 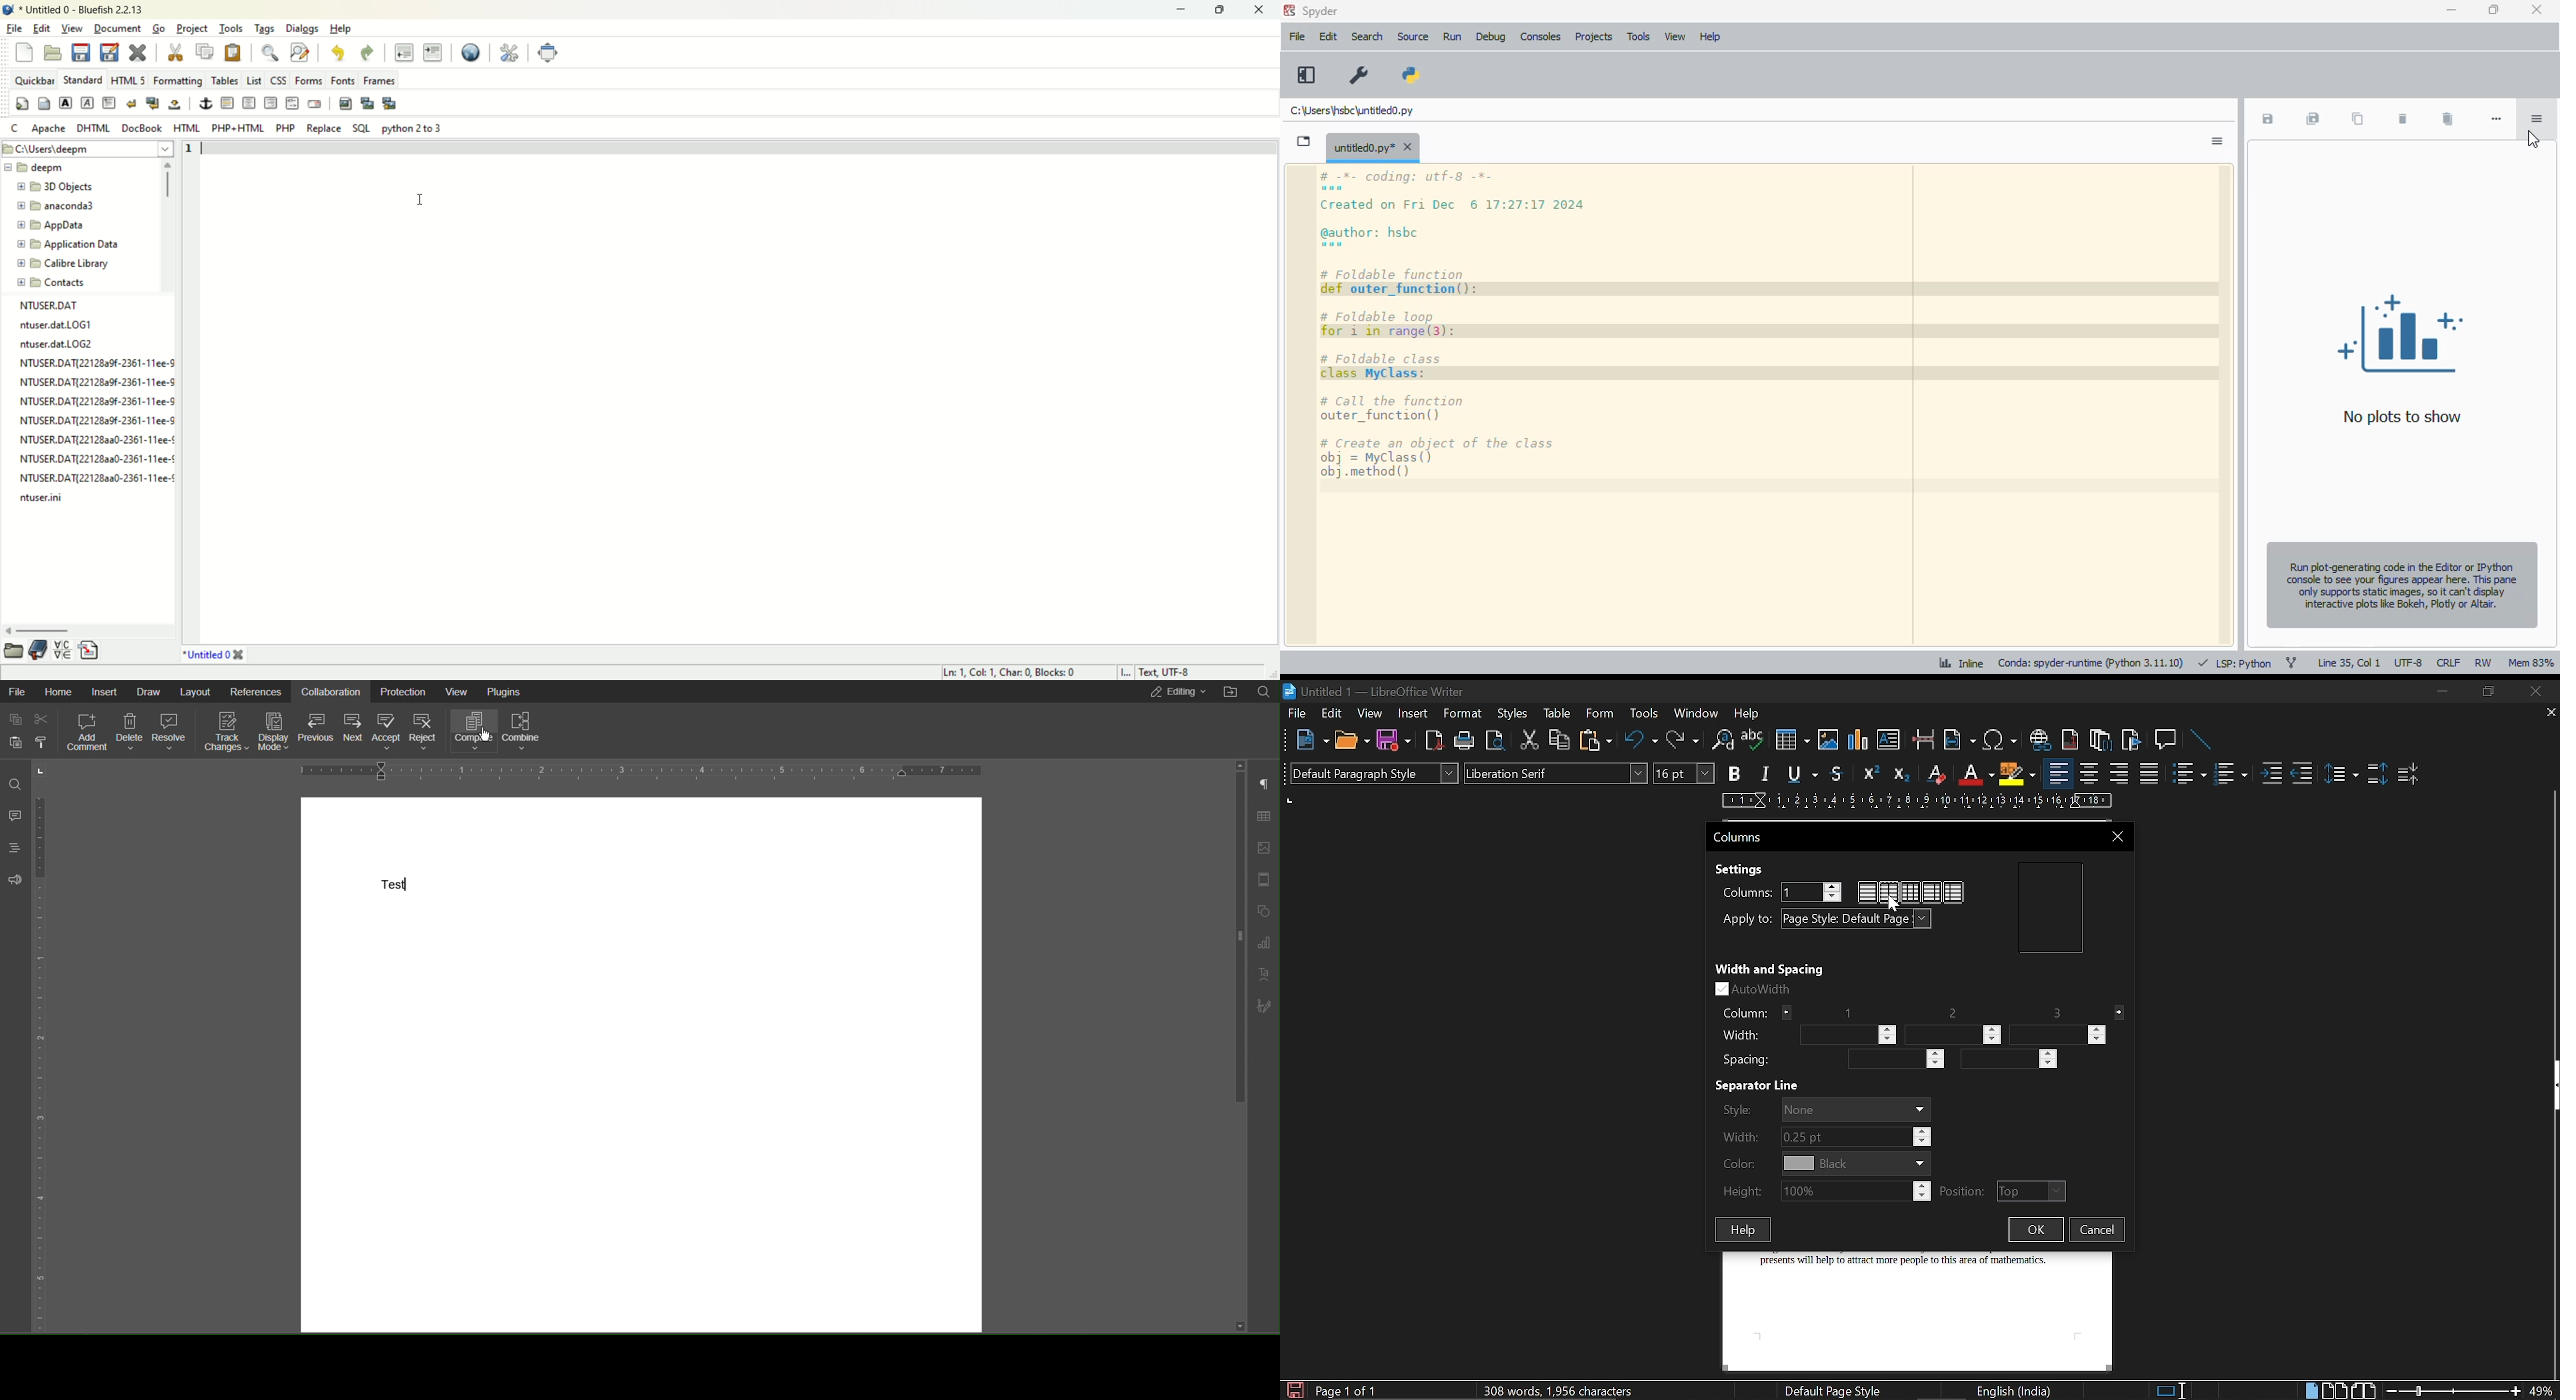 What do you see at coordinates (1920, 1012) in the screenshot?
I see `Column no` at bounding box center [1920, 1012].